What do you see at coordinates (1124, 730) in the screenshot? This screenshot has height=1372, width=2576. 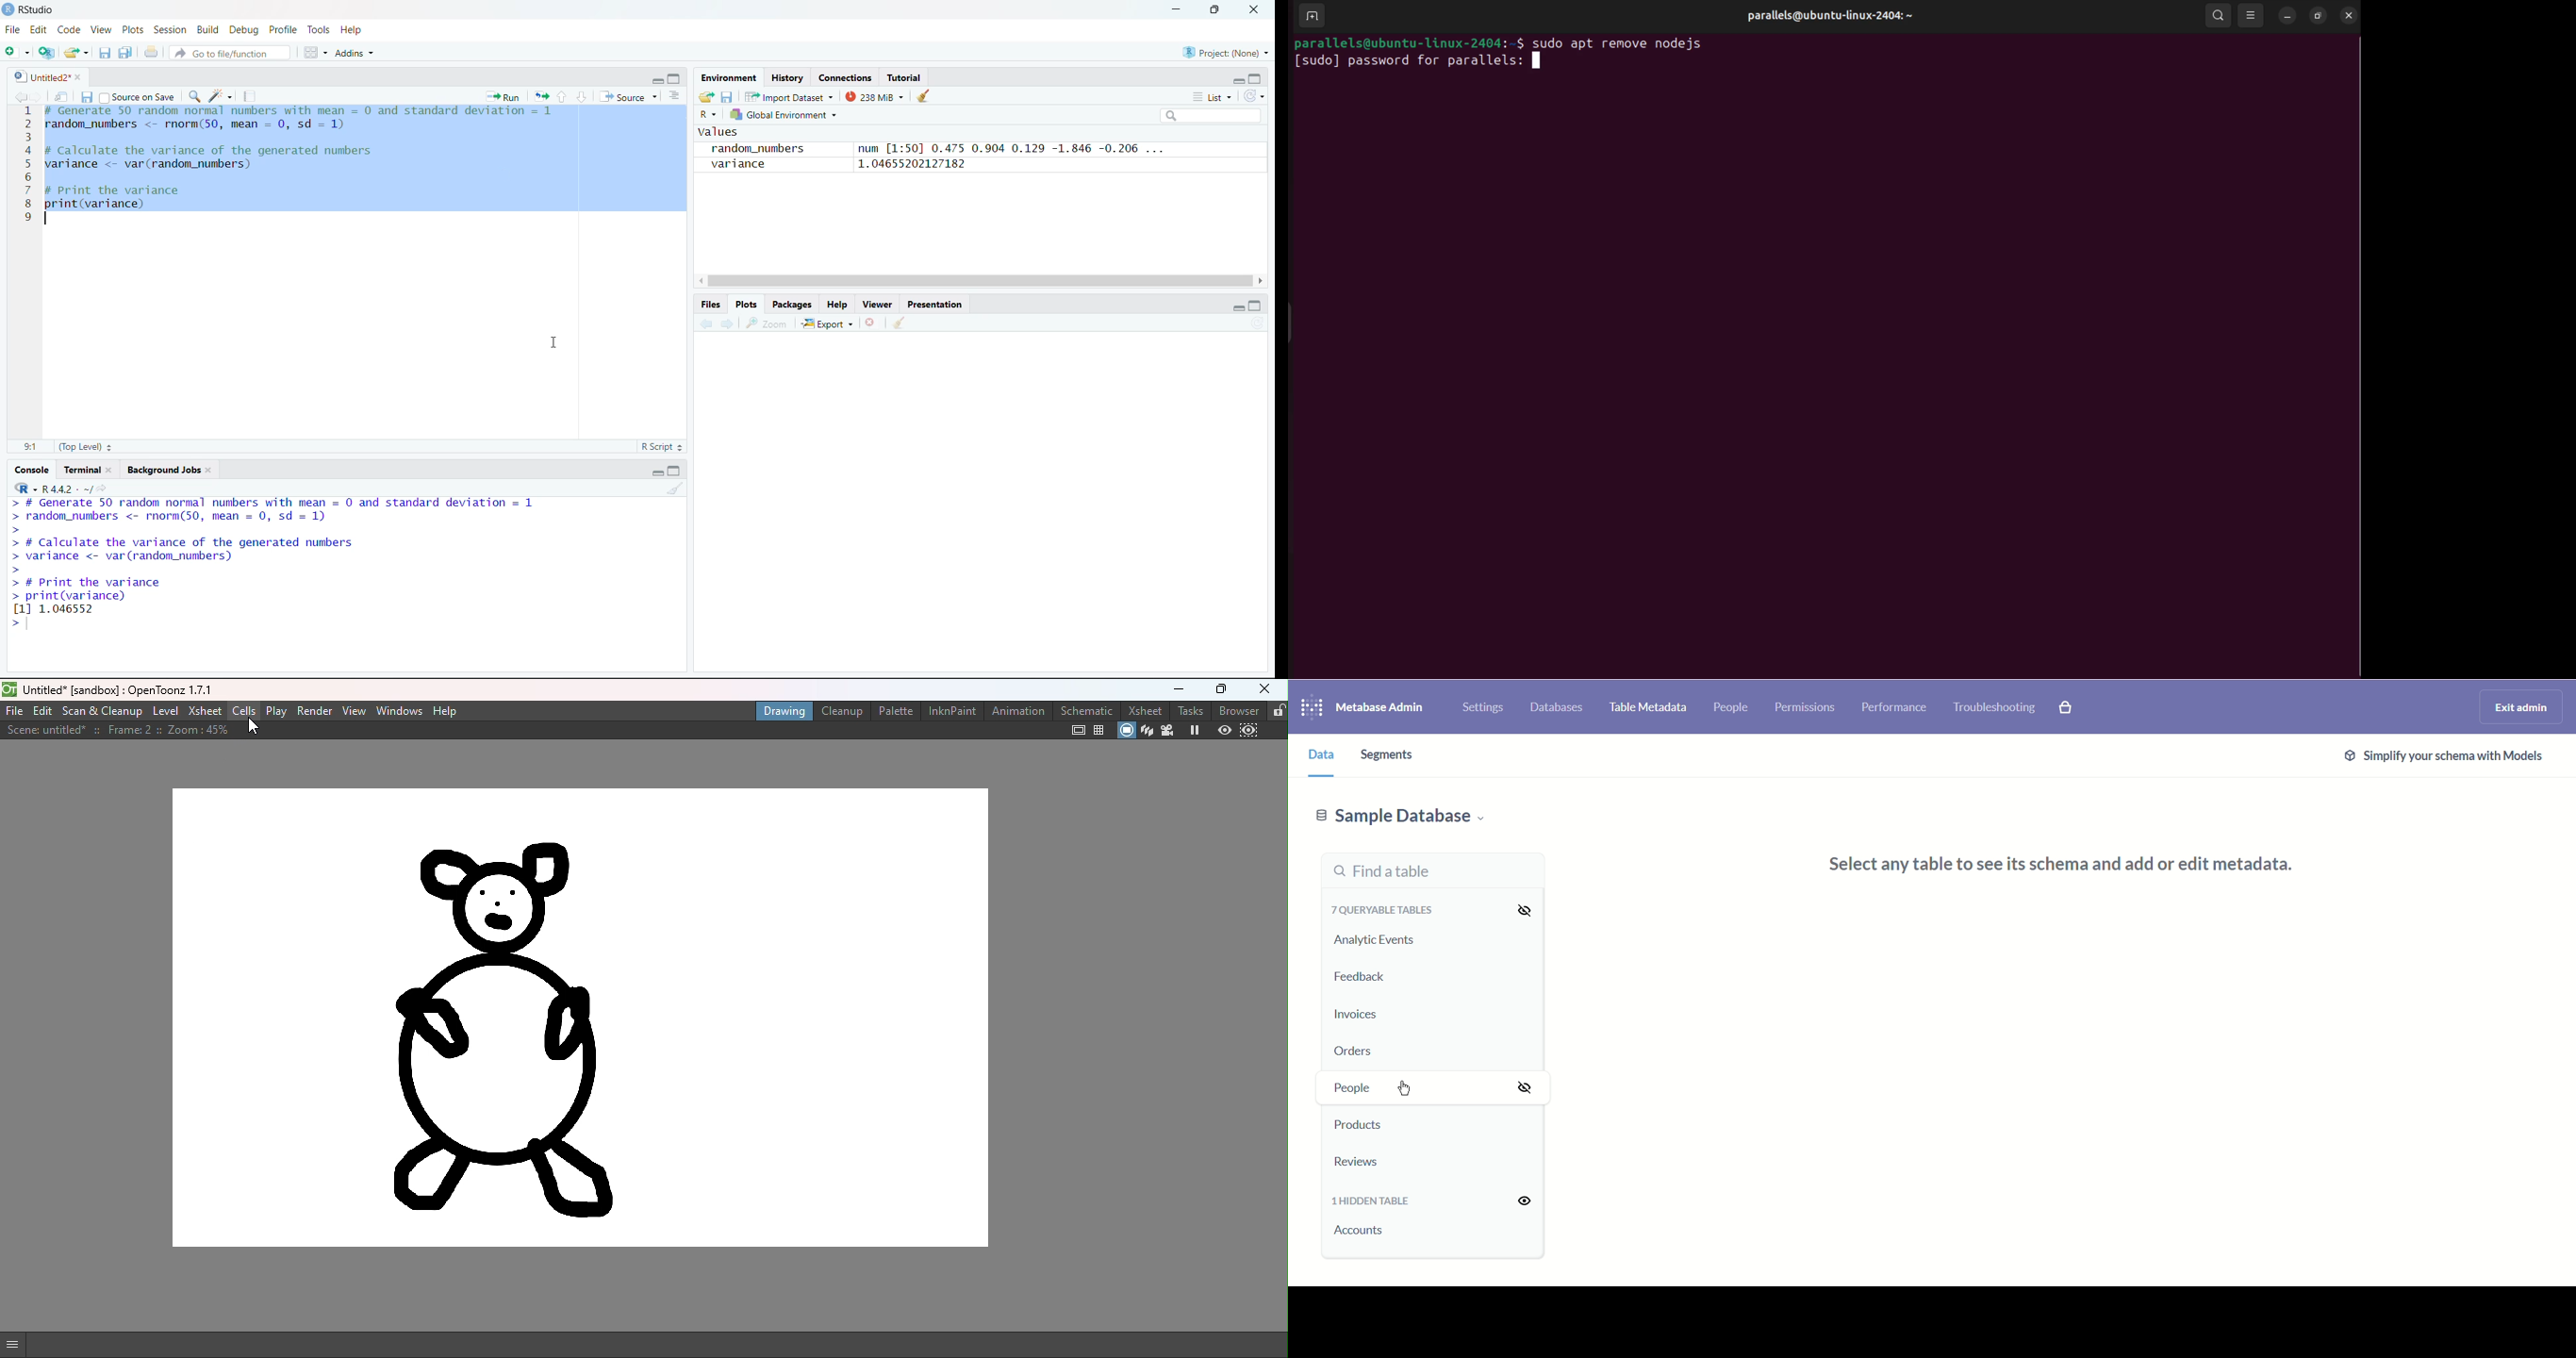 I see `Camera stand view` at bounding box center [1124, 730].